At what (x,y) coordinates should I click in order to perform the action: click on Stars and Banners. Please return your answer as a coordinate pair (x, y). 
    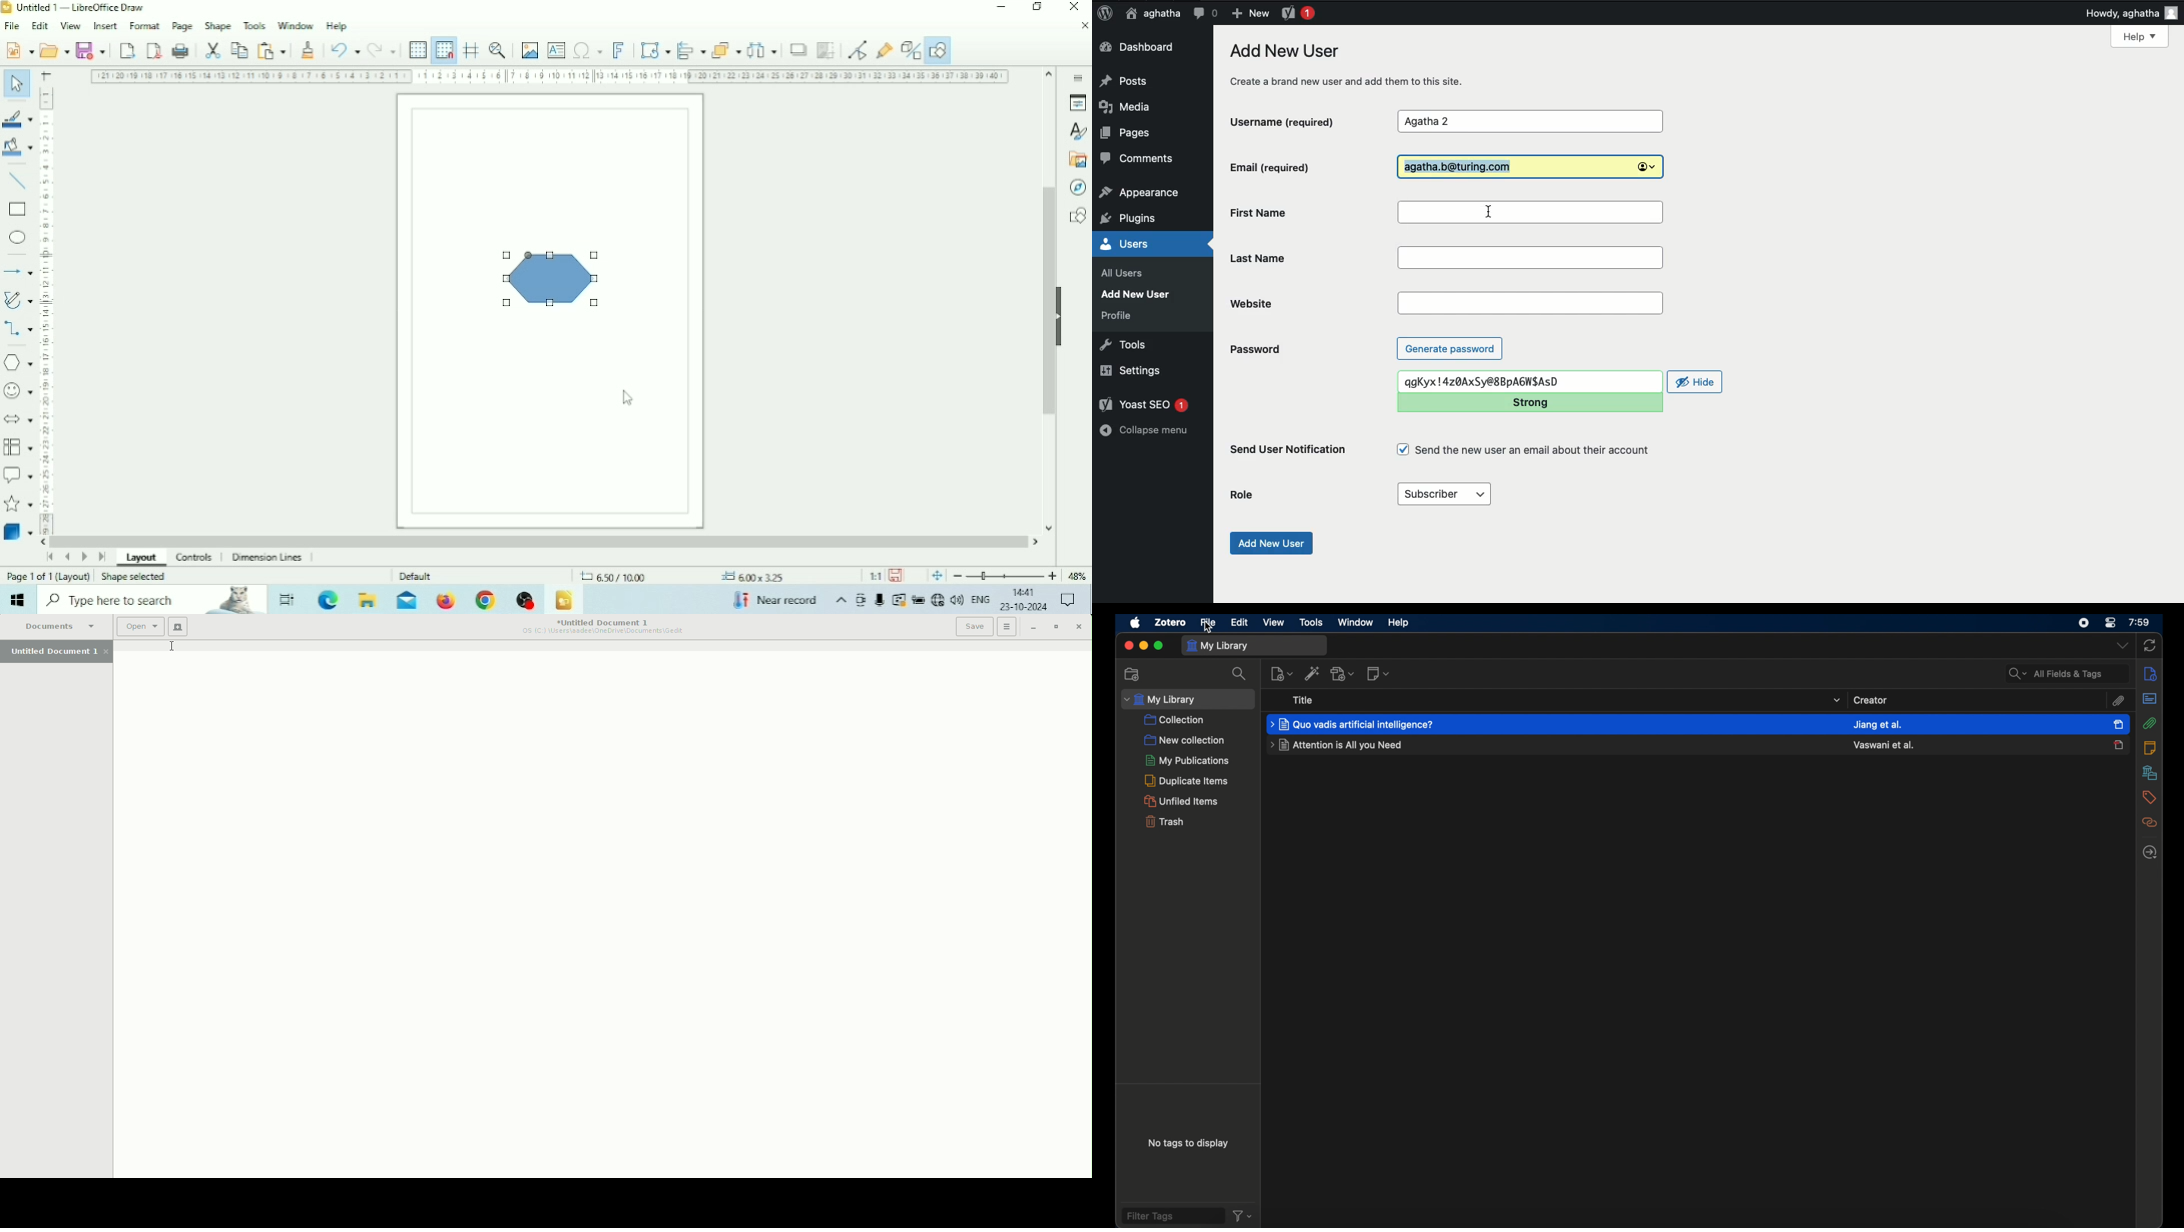
    Looking at the image, I should click on (19, 505).